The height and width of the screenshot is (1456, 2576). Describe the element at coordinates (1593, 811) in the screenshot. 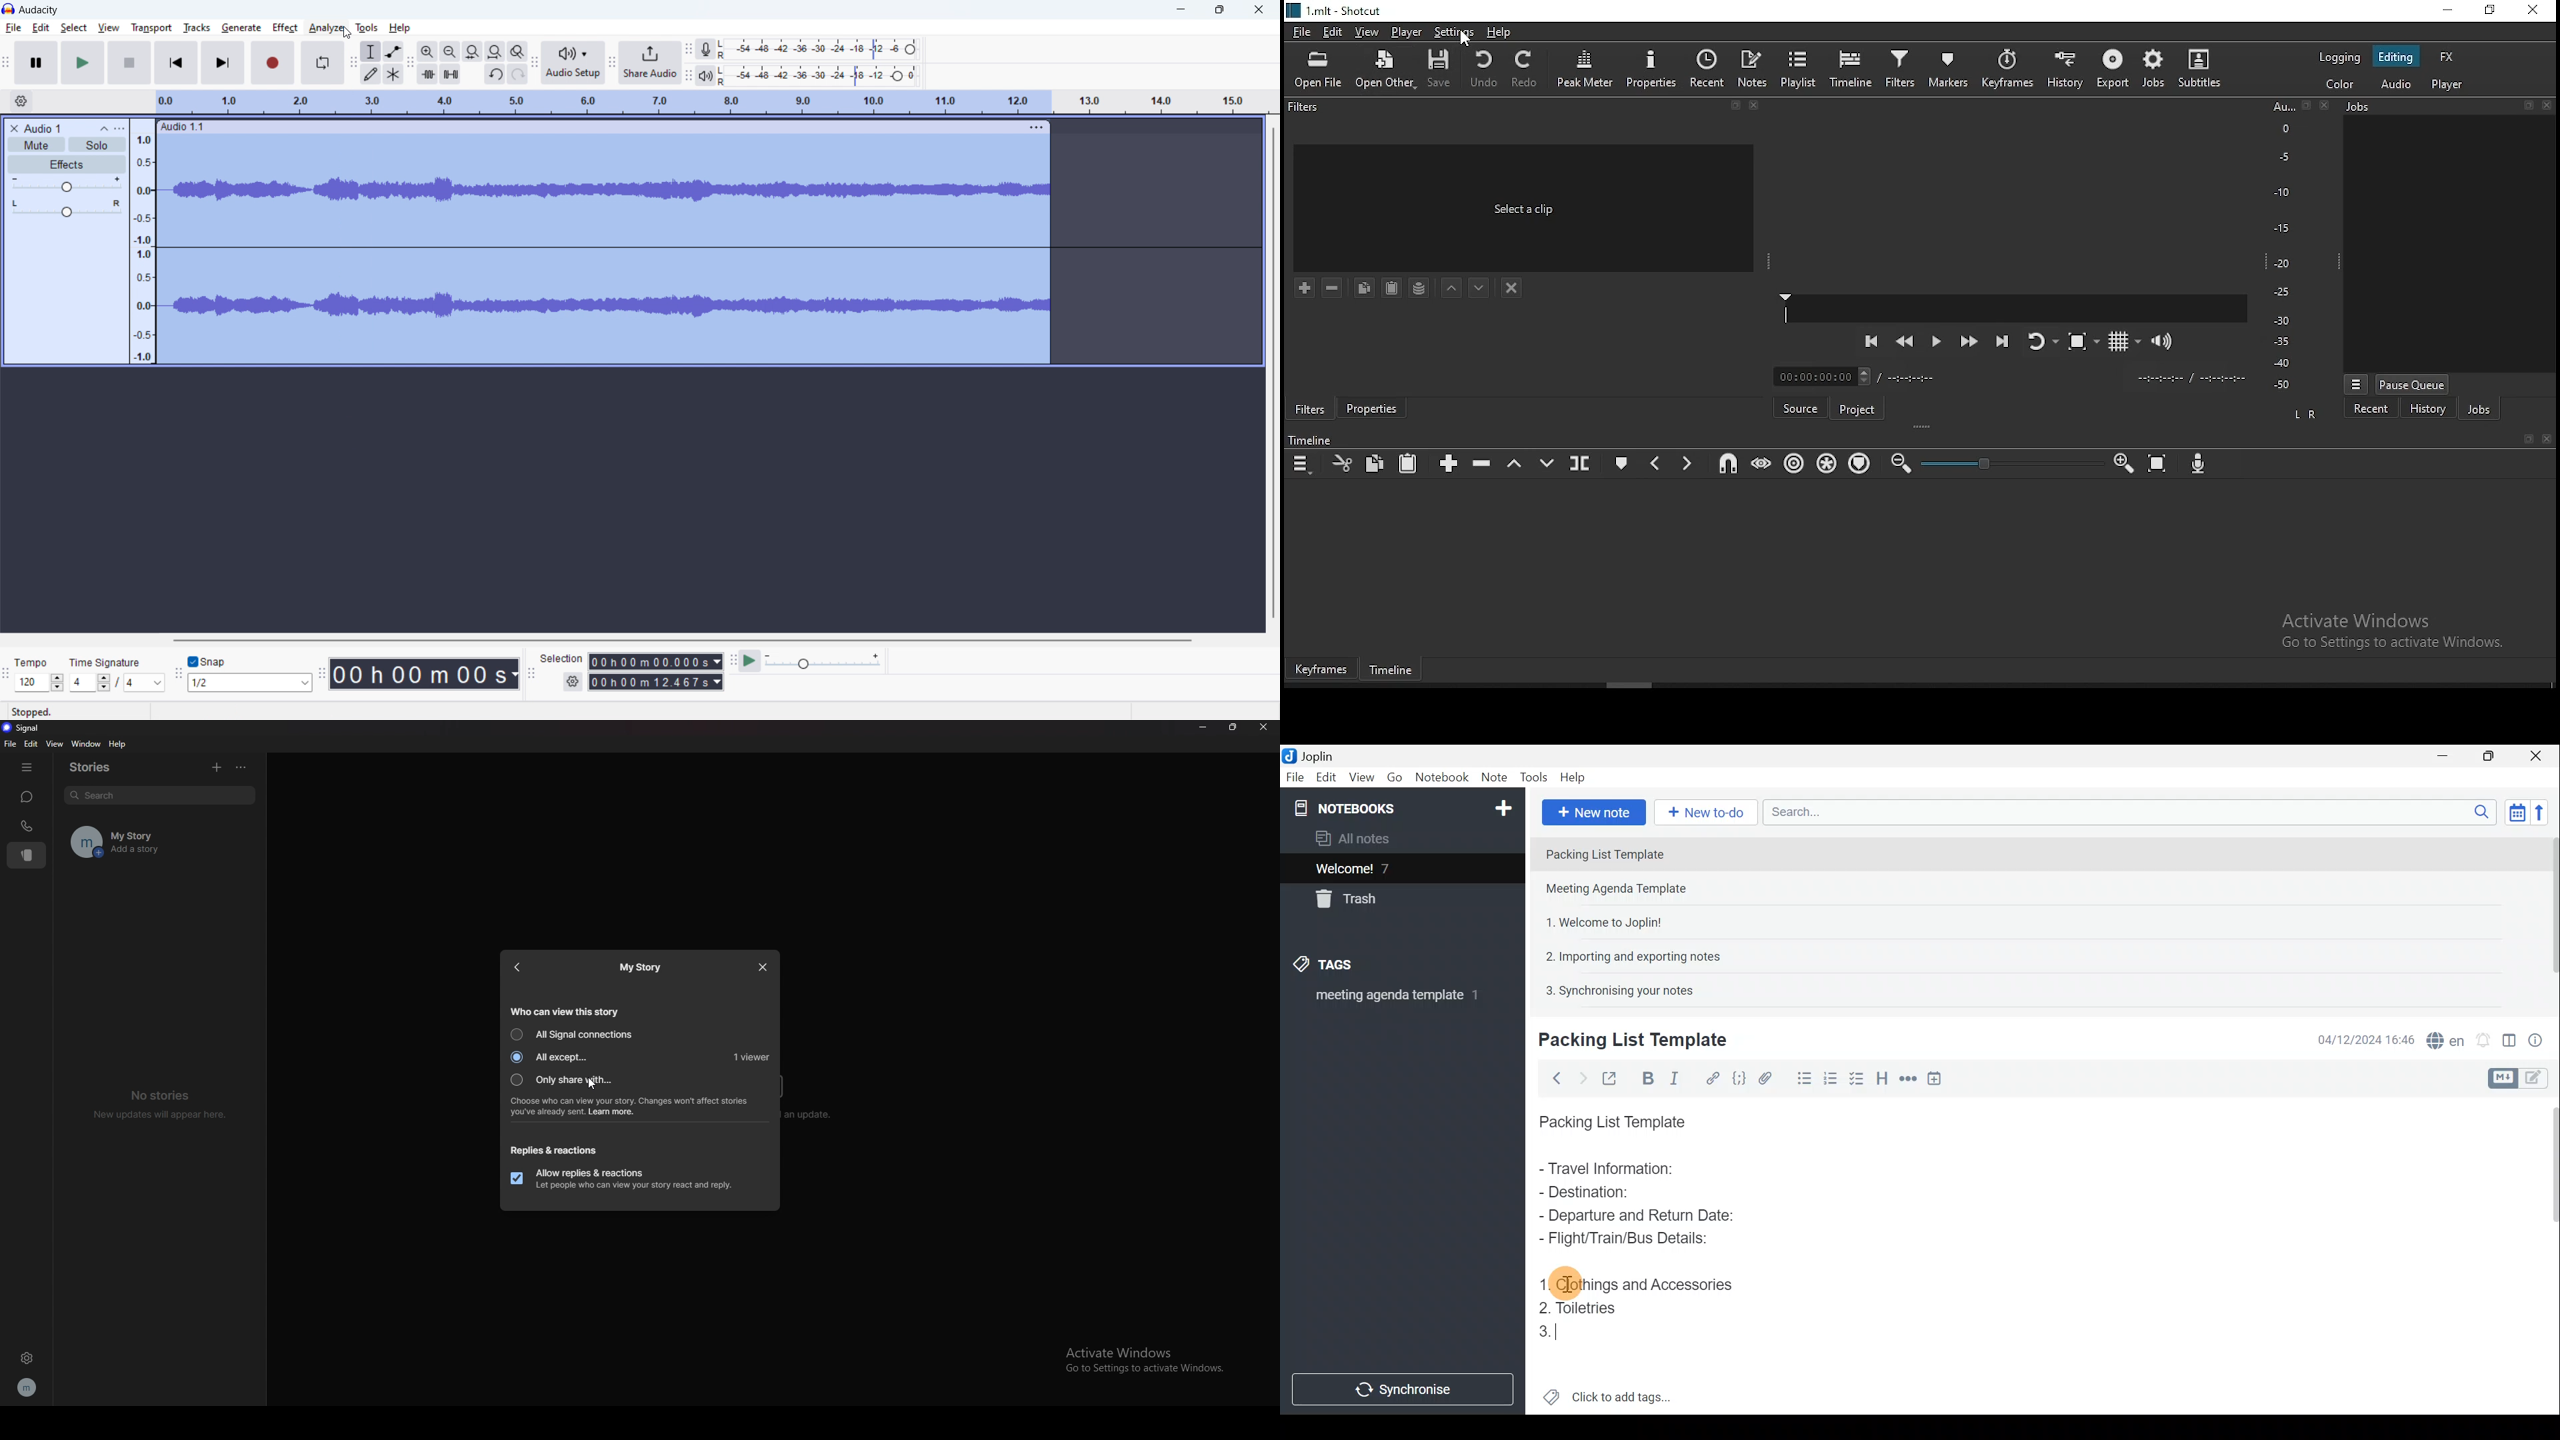

I see `New note` at that location.